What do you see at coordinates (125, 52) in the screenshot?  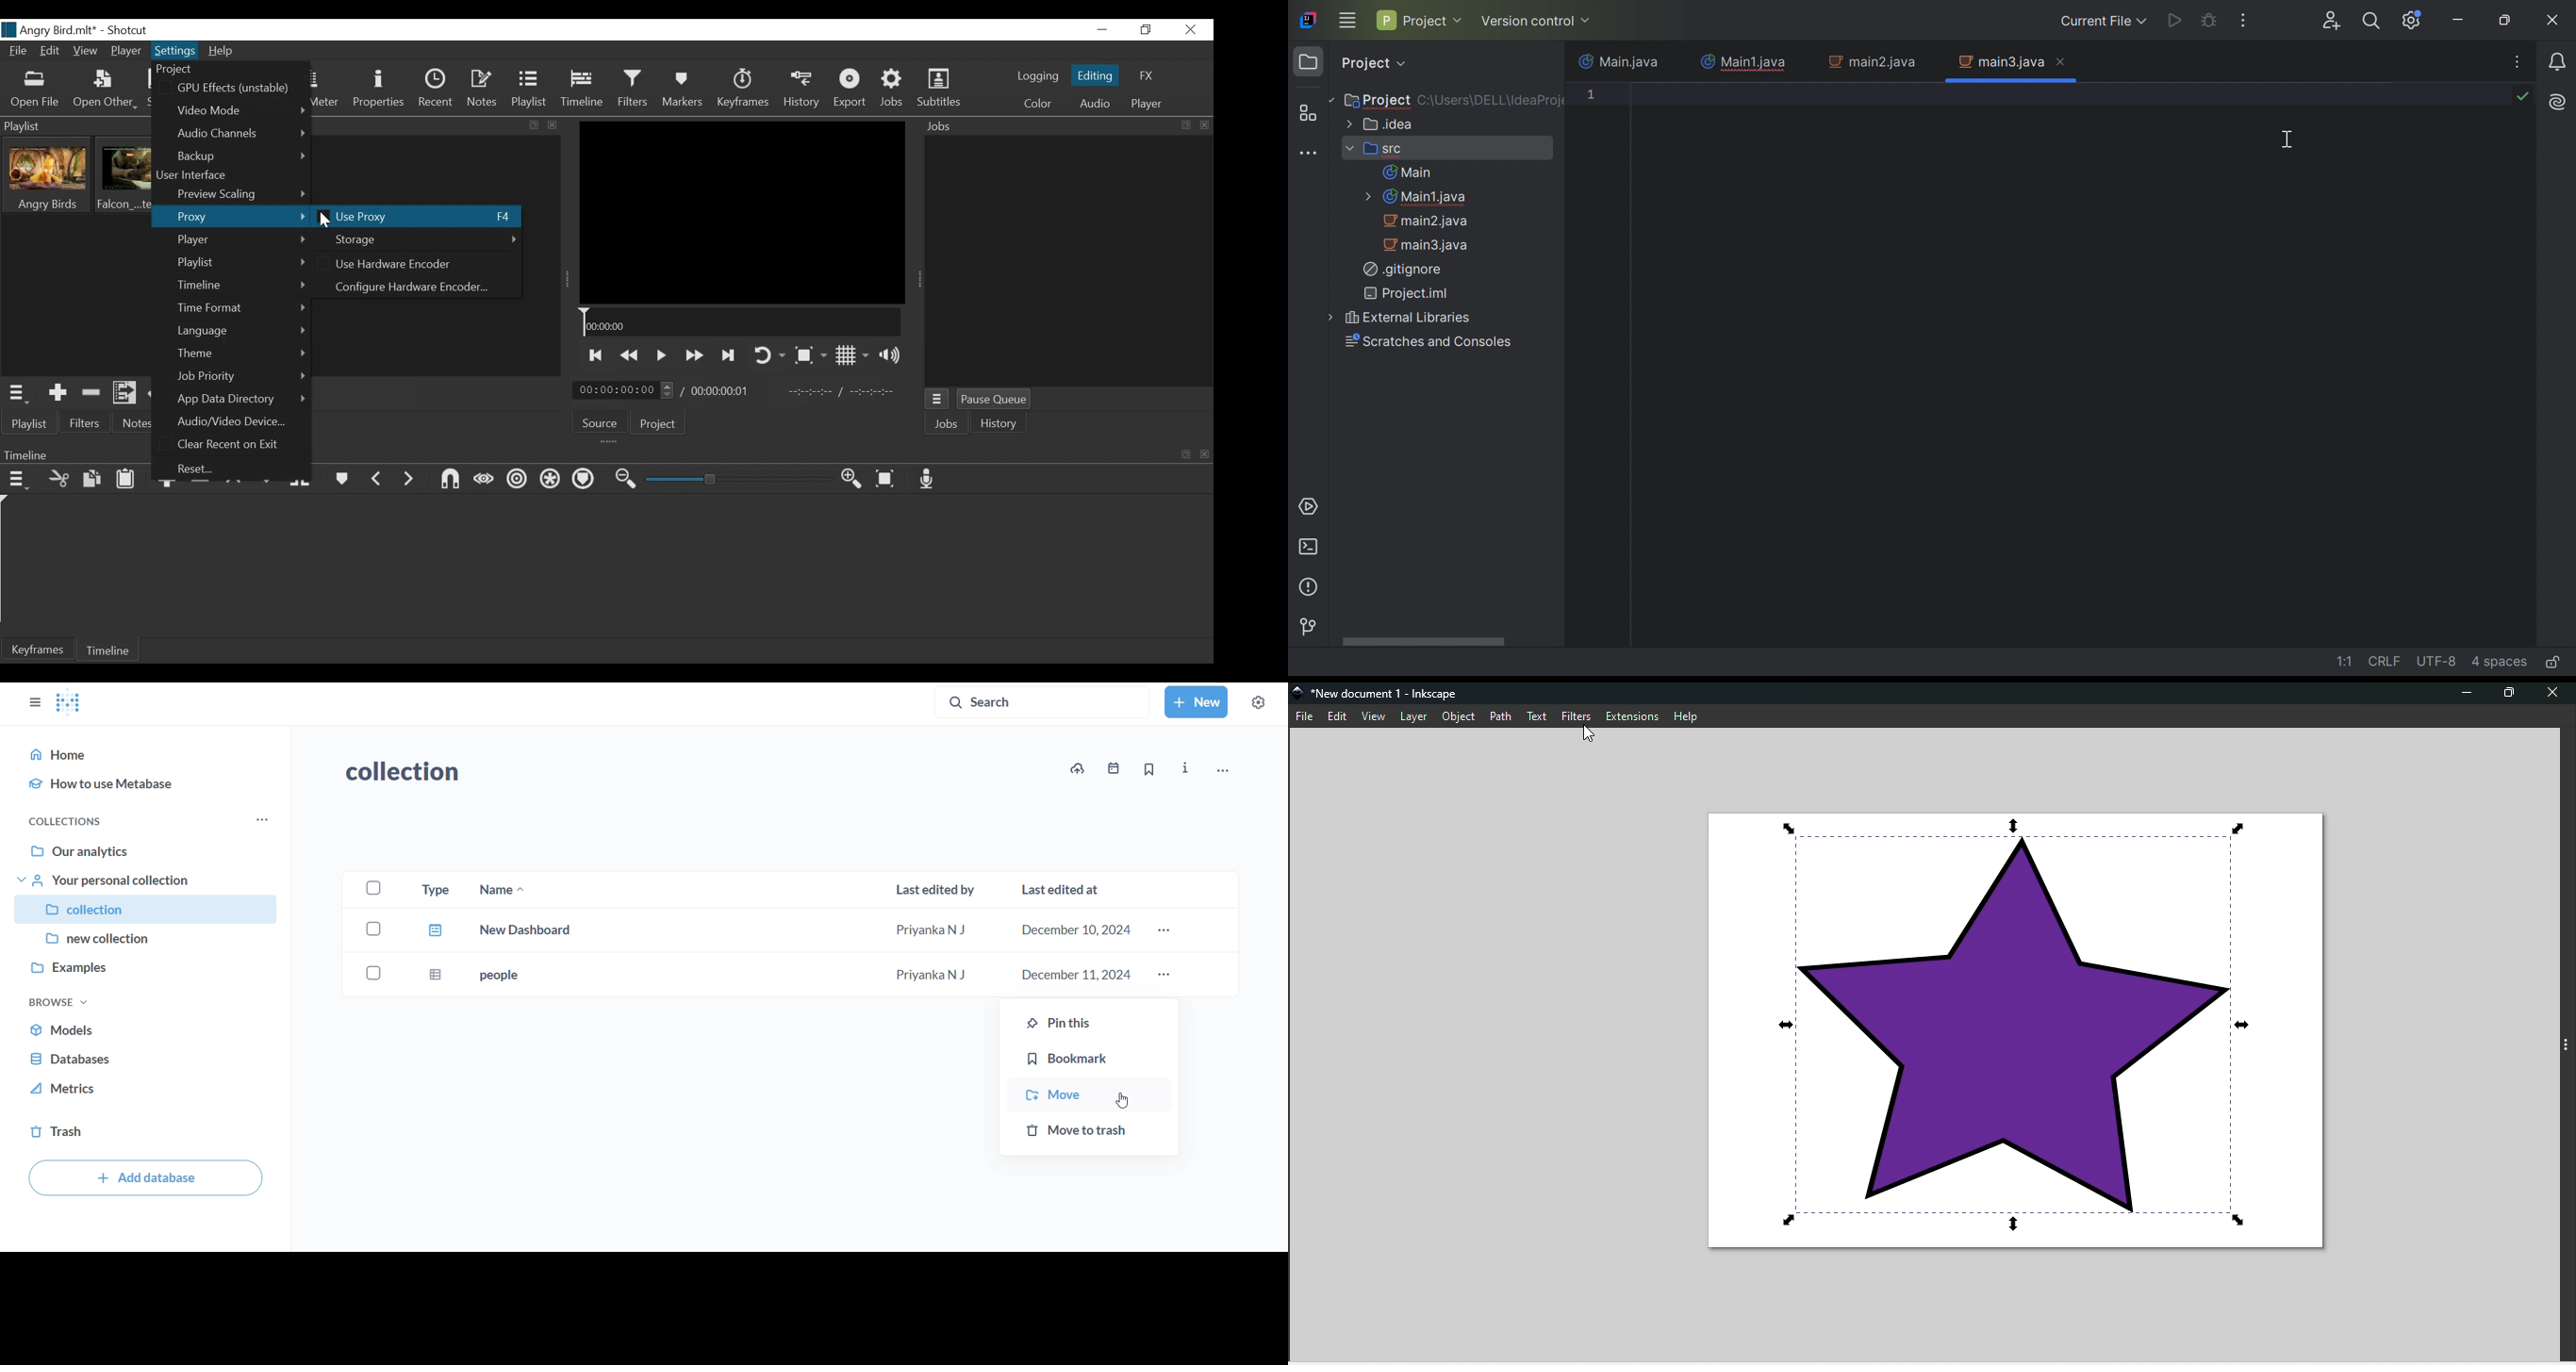 I see `Player` at bounding box center [125, 52].